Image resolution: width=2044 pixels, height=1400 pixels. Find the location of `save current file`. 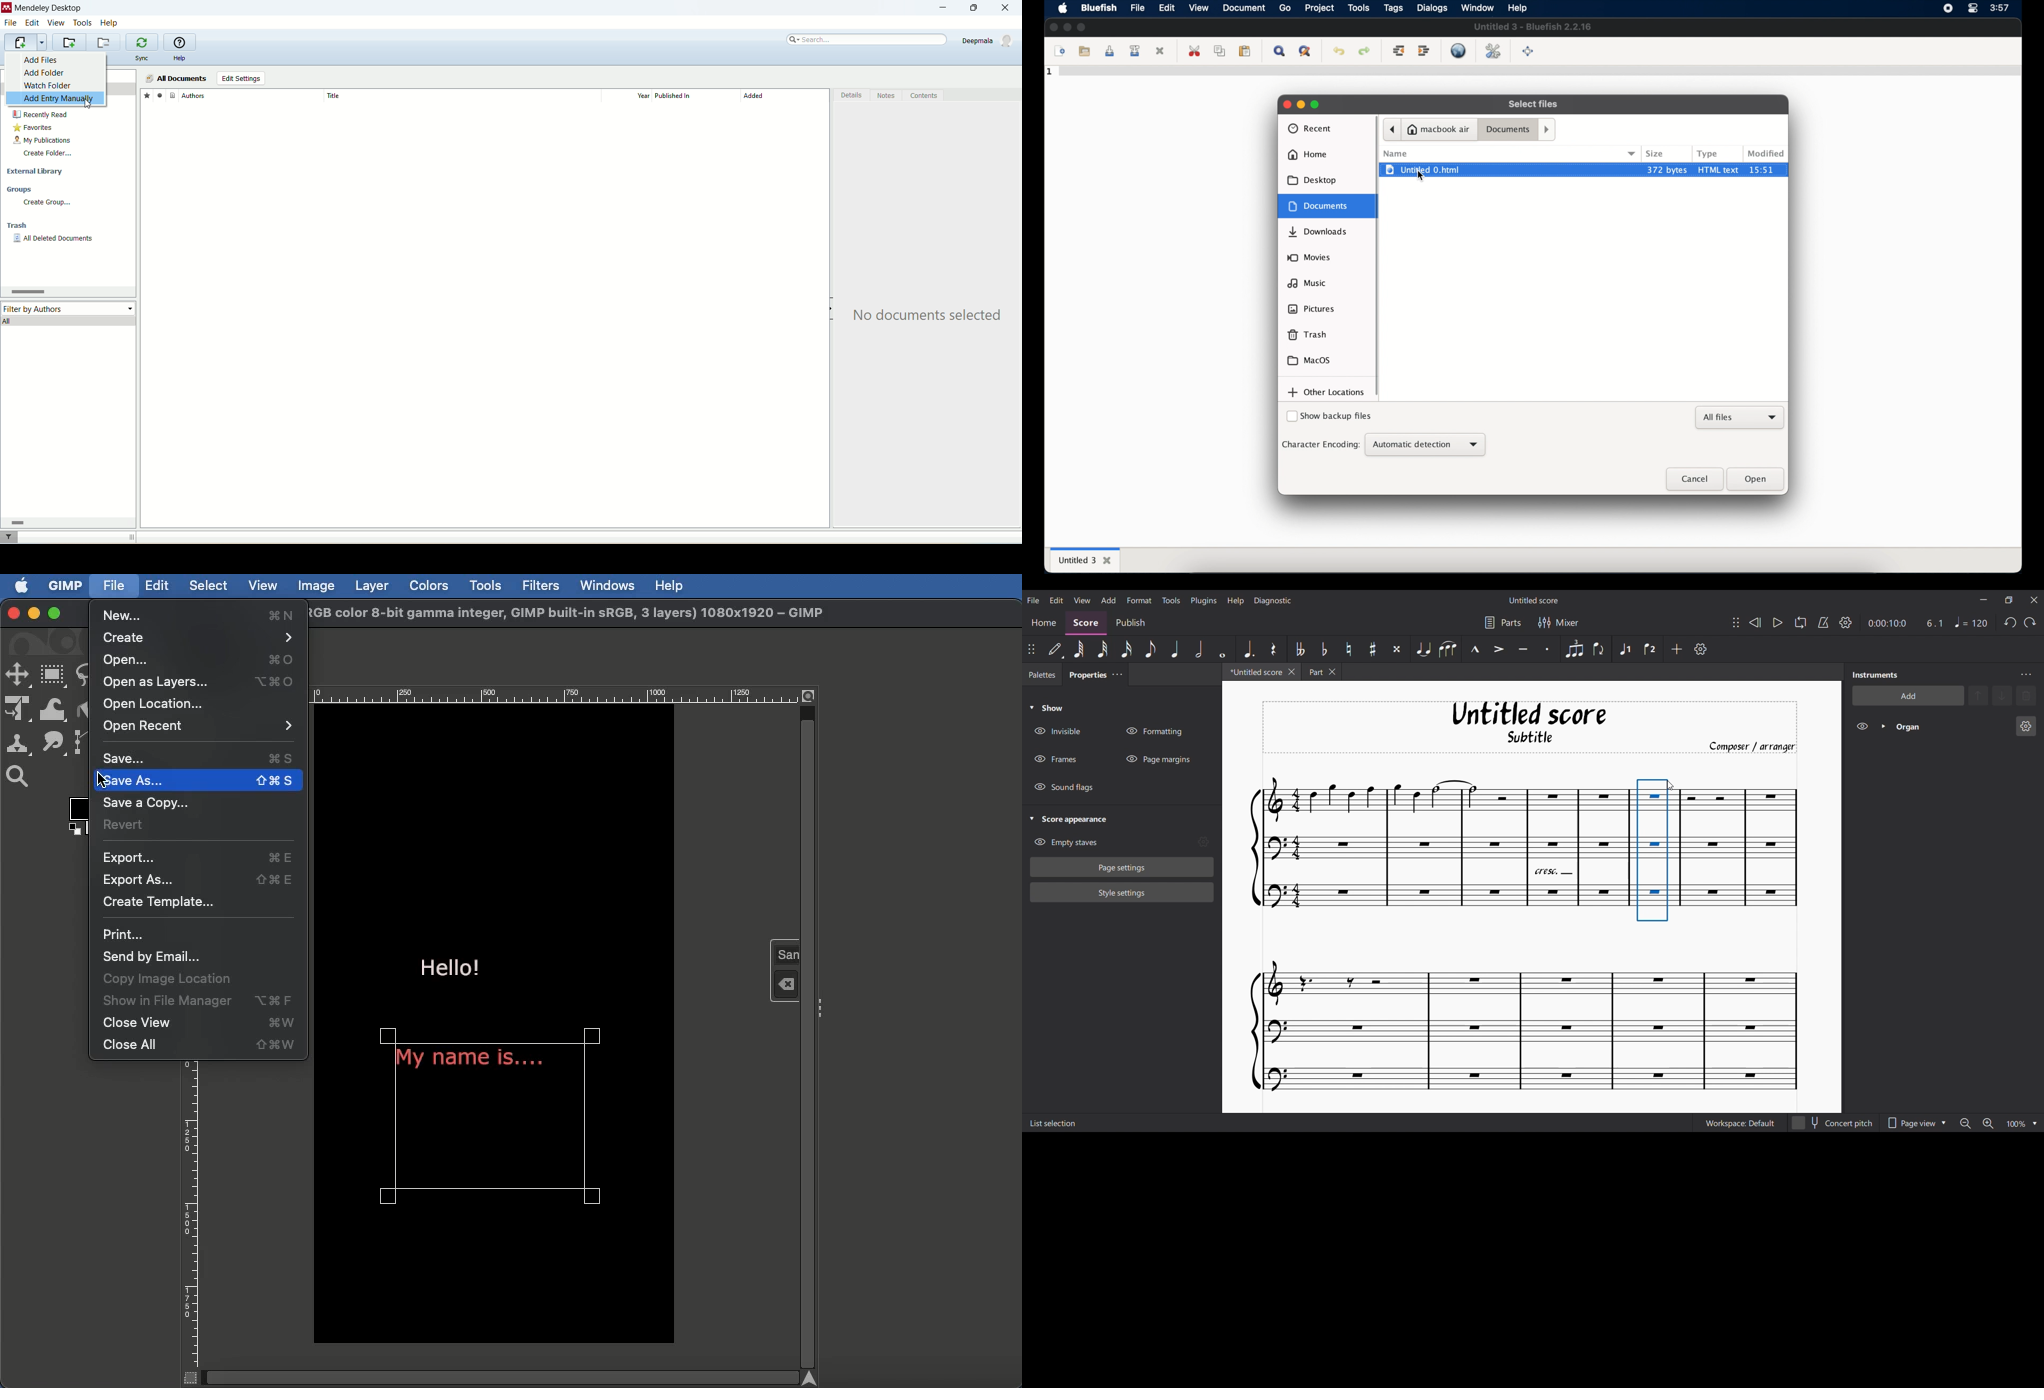

save current file is located at coordinates (1109, 52).